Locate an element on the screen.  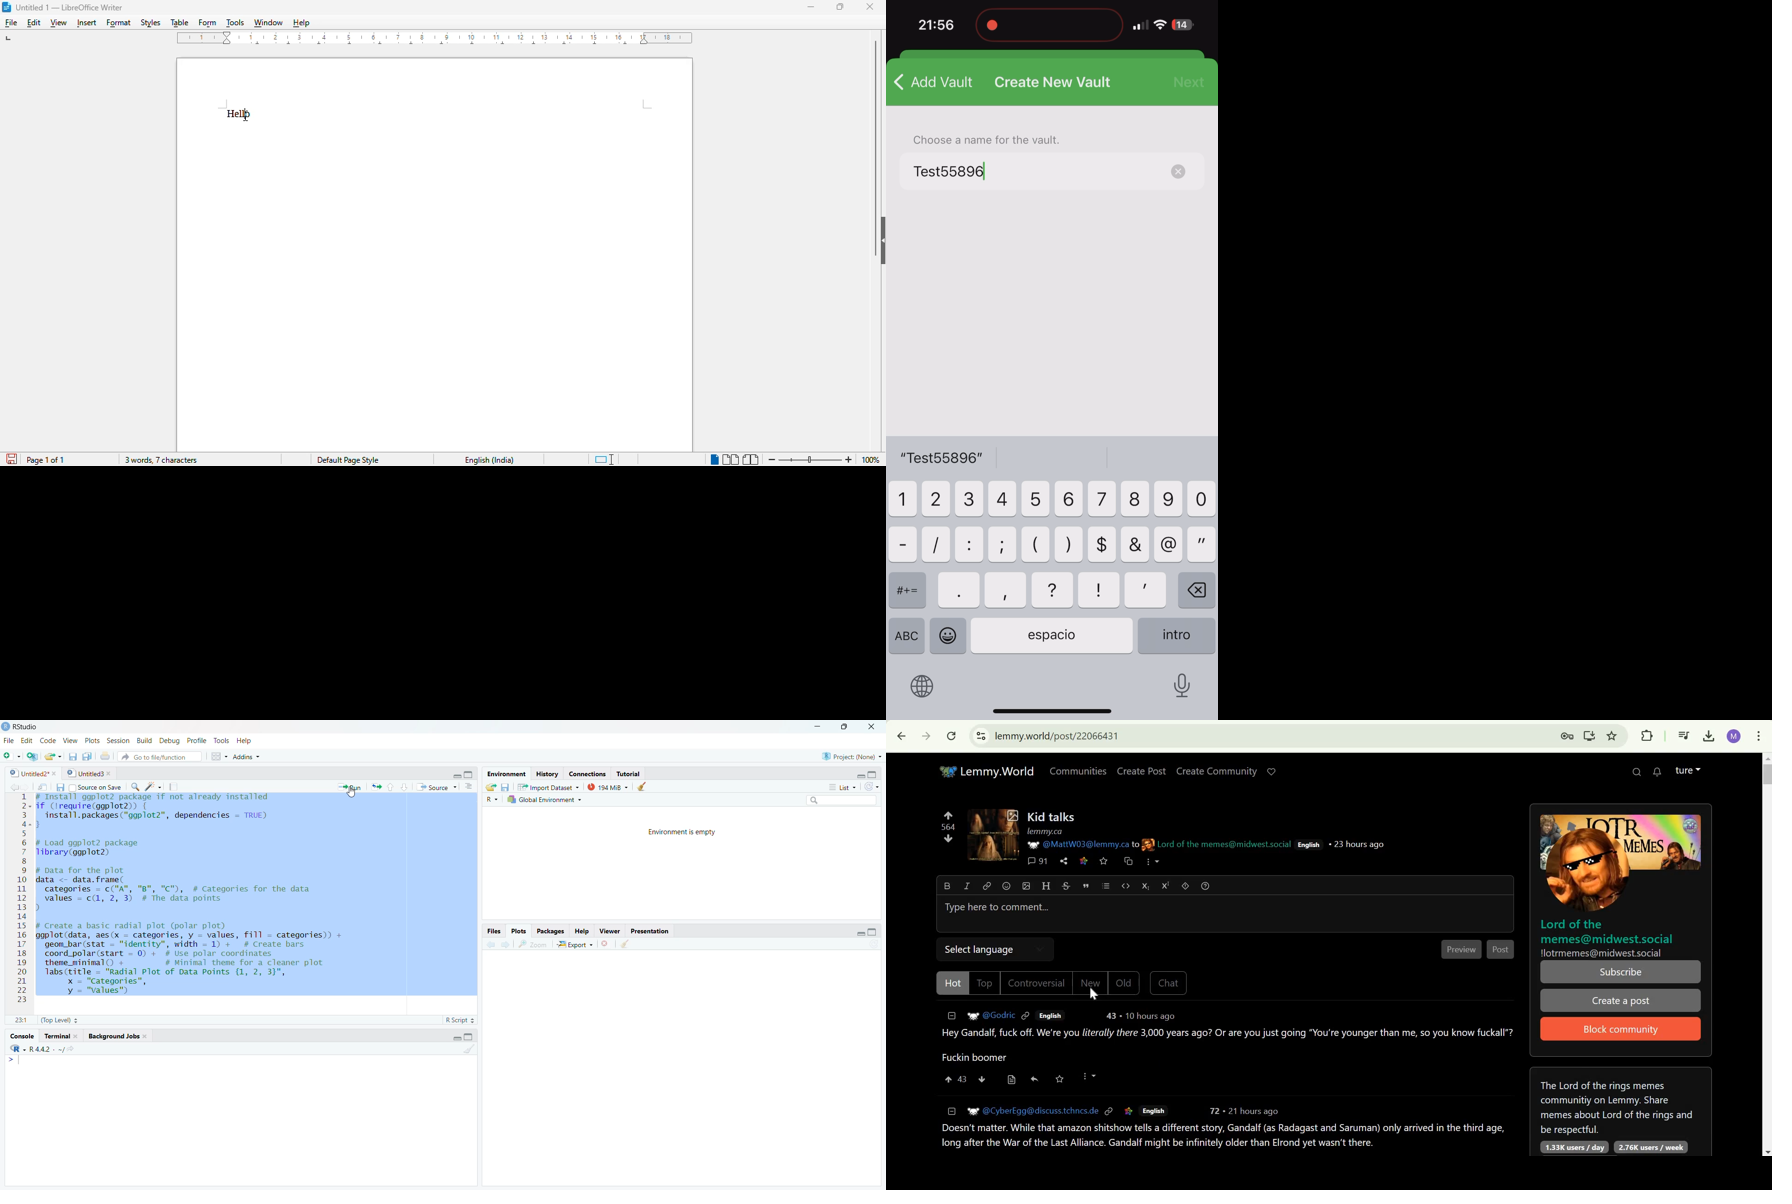
voice input is located at coordinates (1184, 685).